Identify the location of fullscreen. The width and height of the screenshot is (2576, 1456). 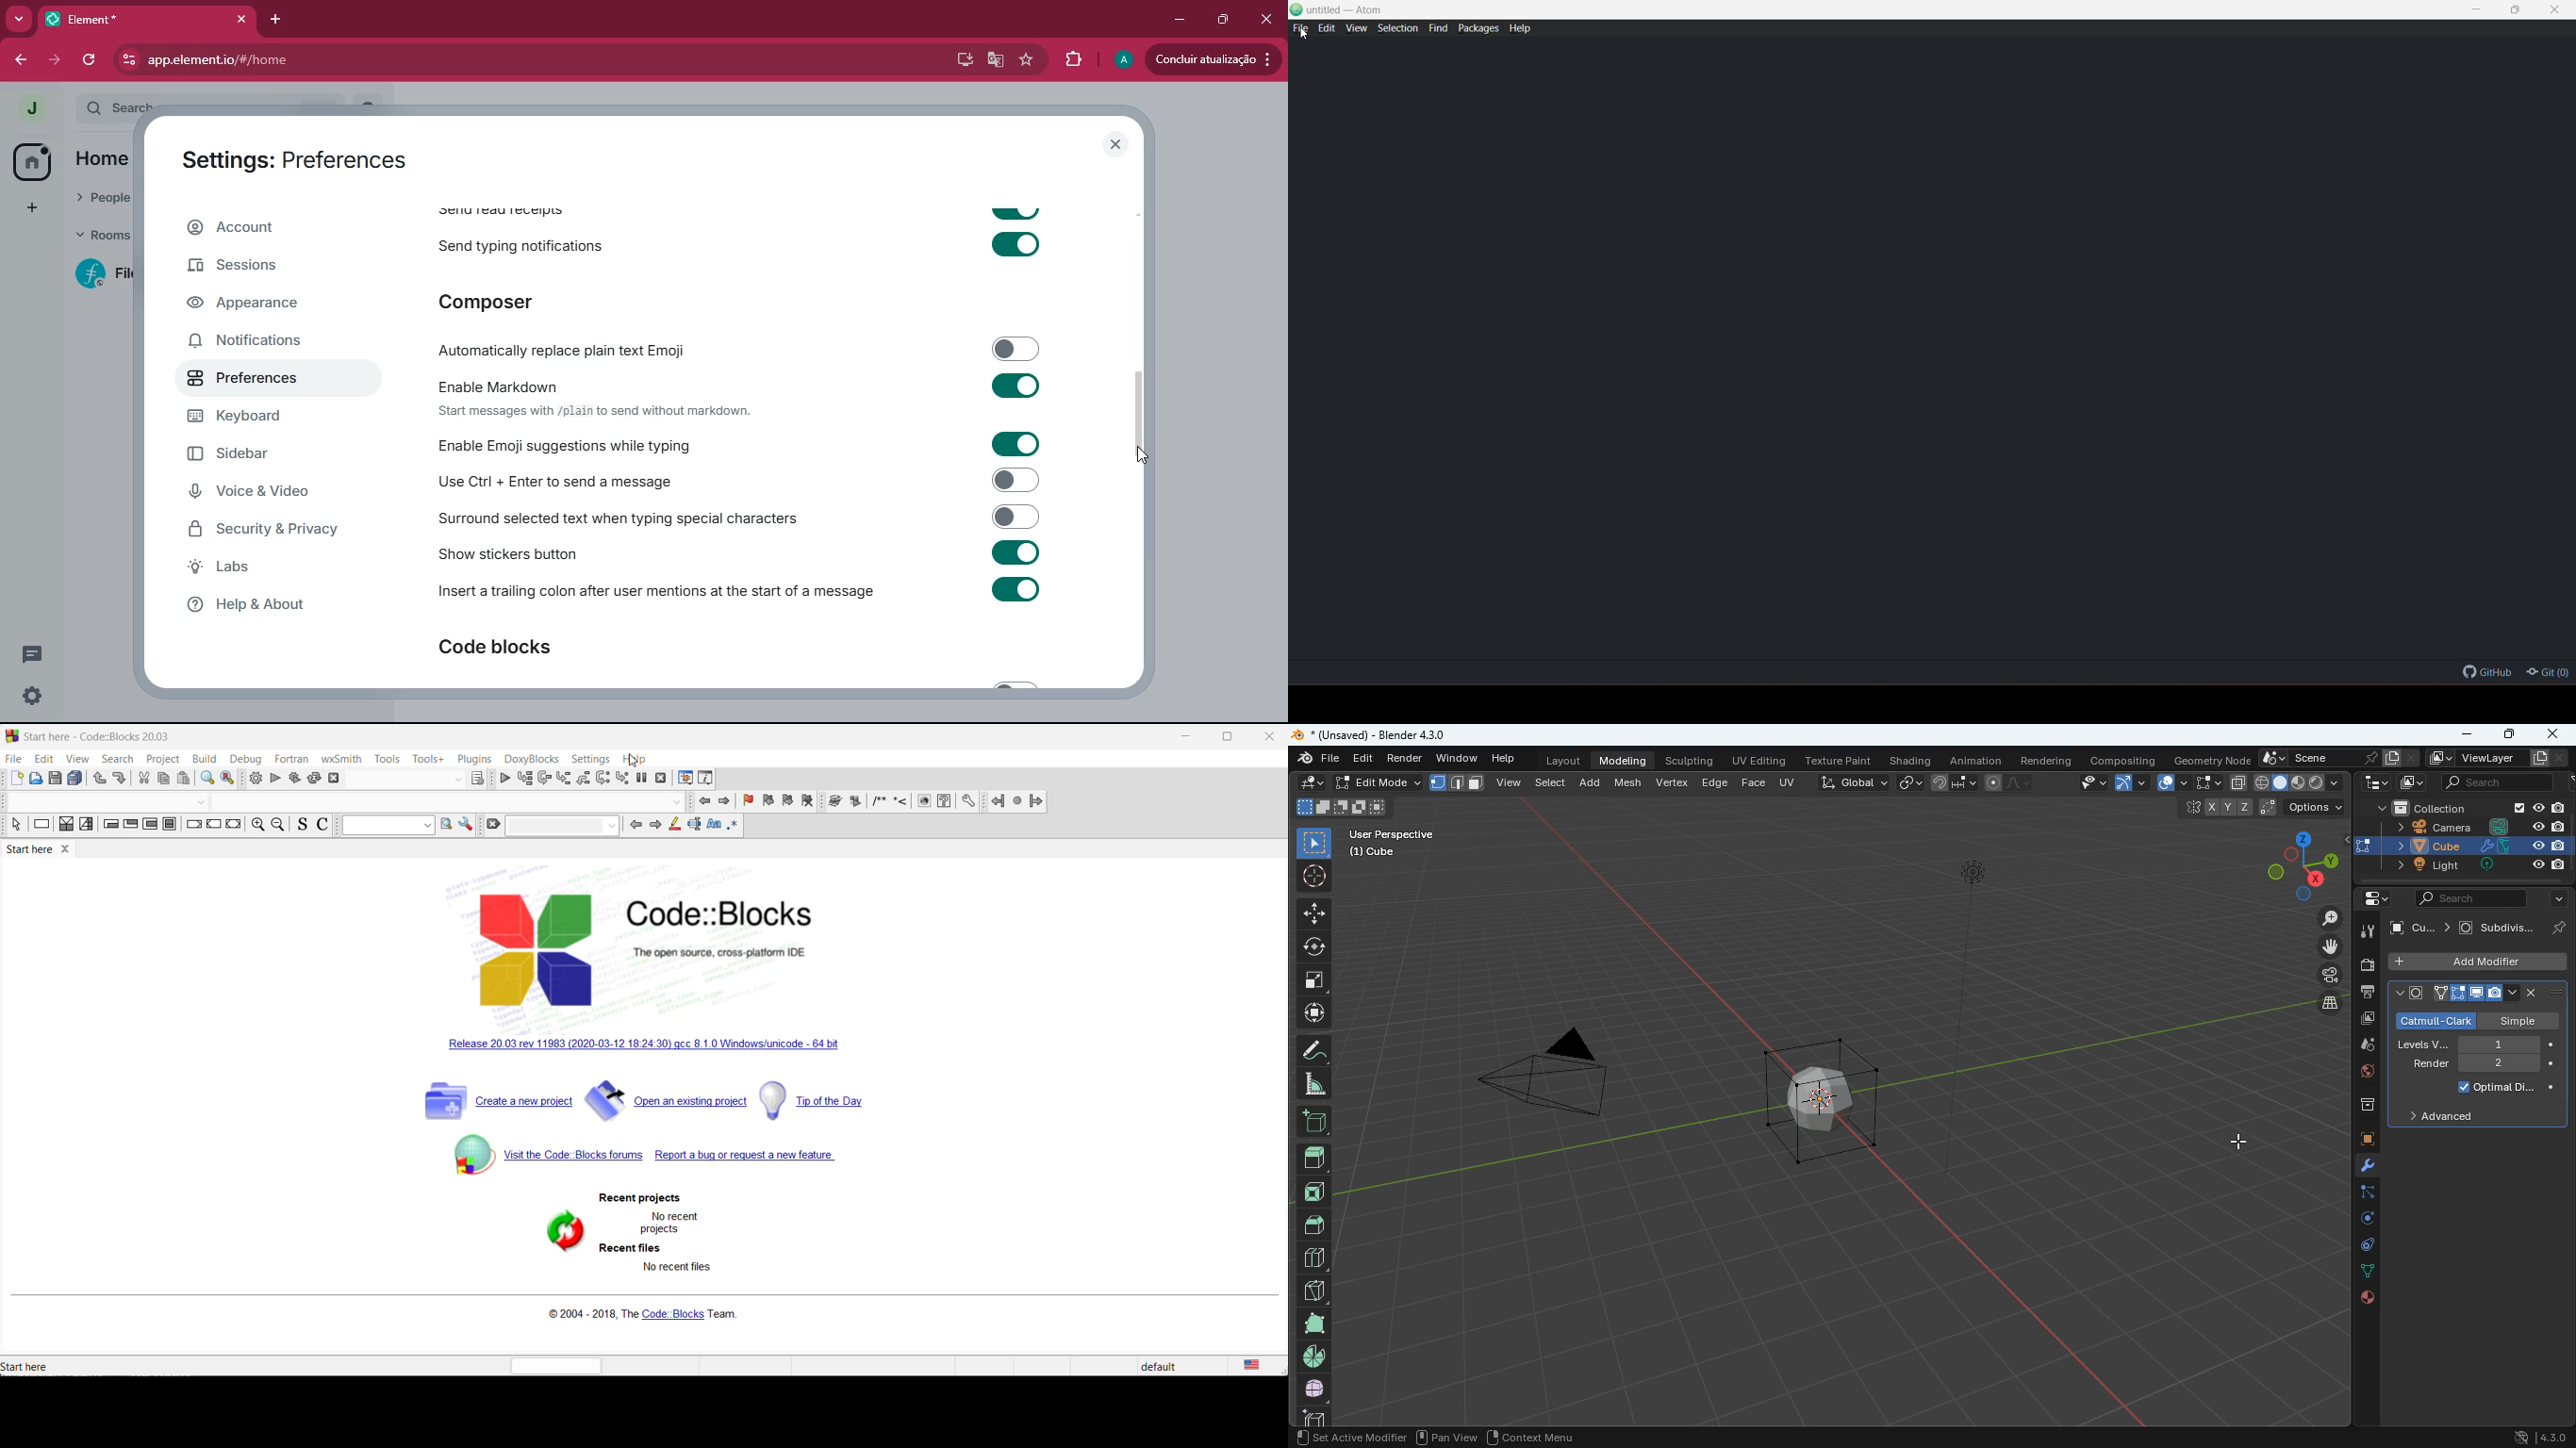
(2202, 782).